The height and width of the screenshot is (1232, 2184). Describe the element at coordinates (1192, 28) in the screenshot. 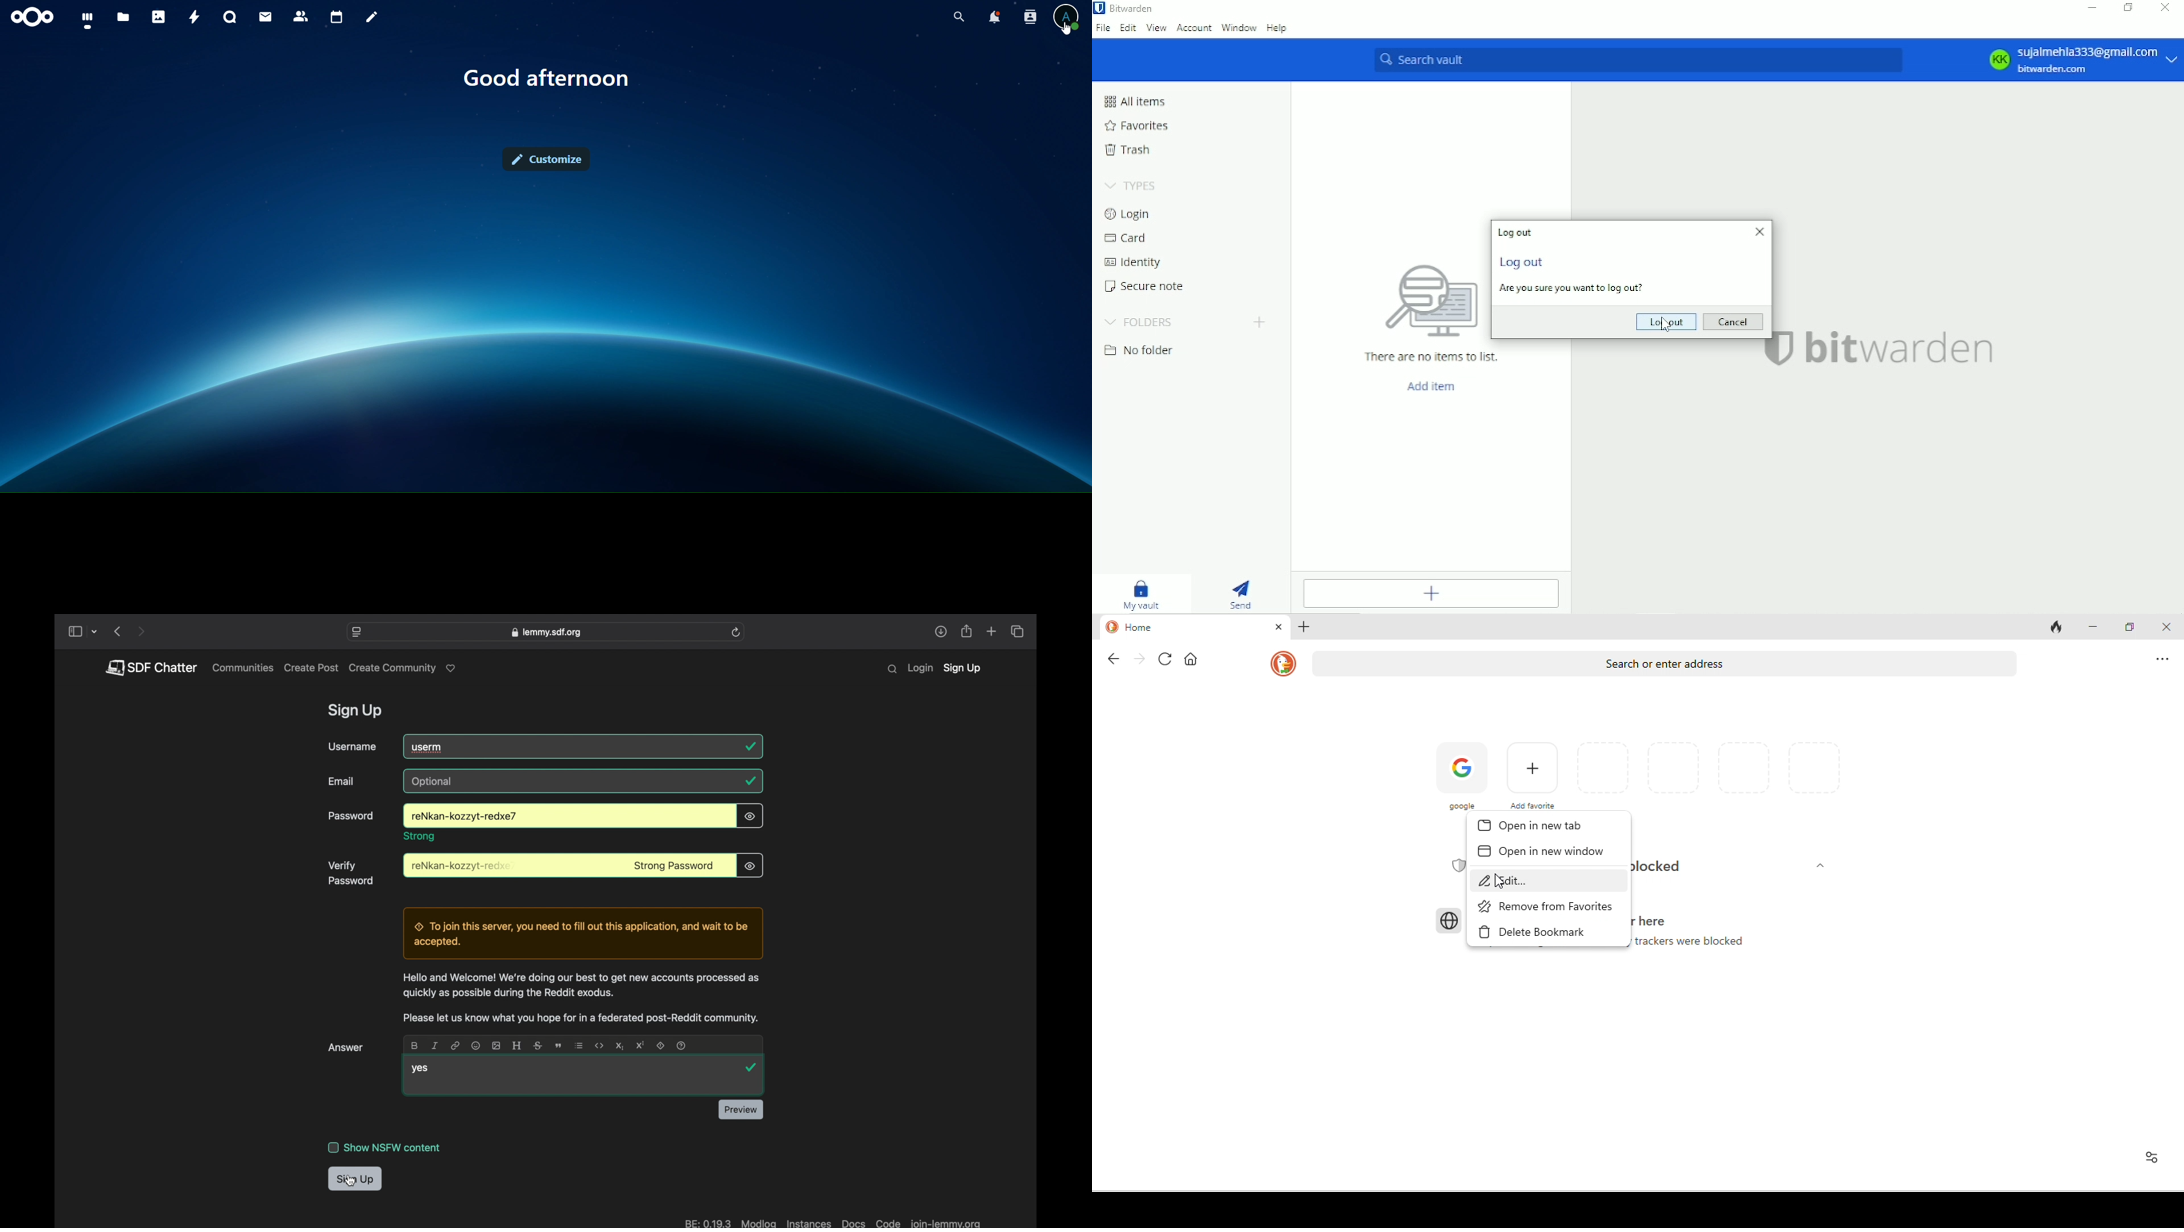

I see `Account` at that location.